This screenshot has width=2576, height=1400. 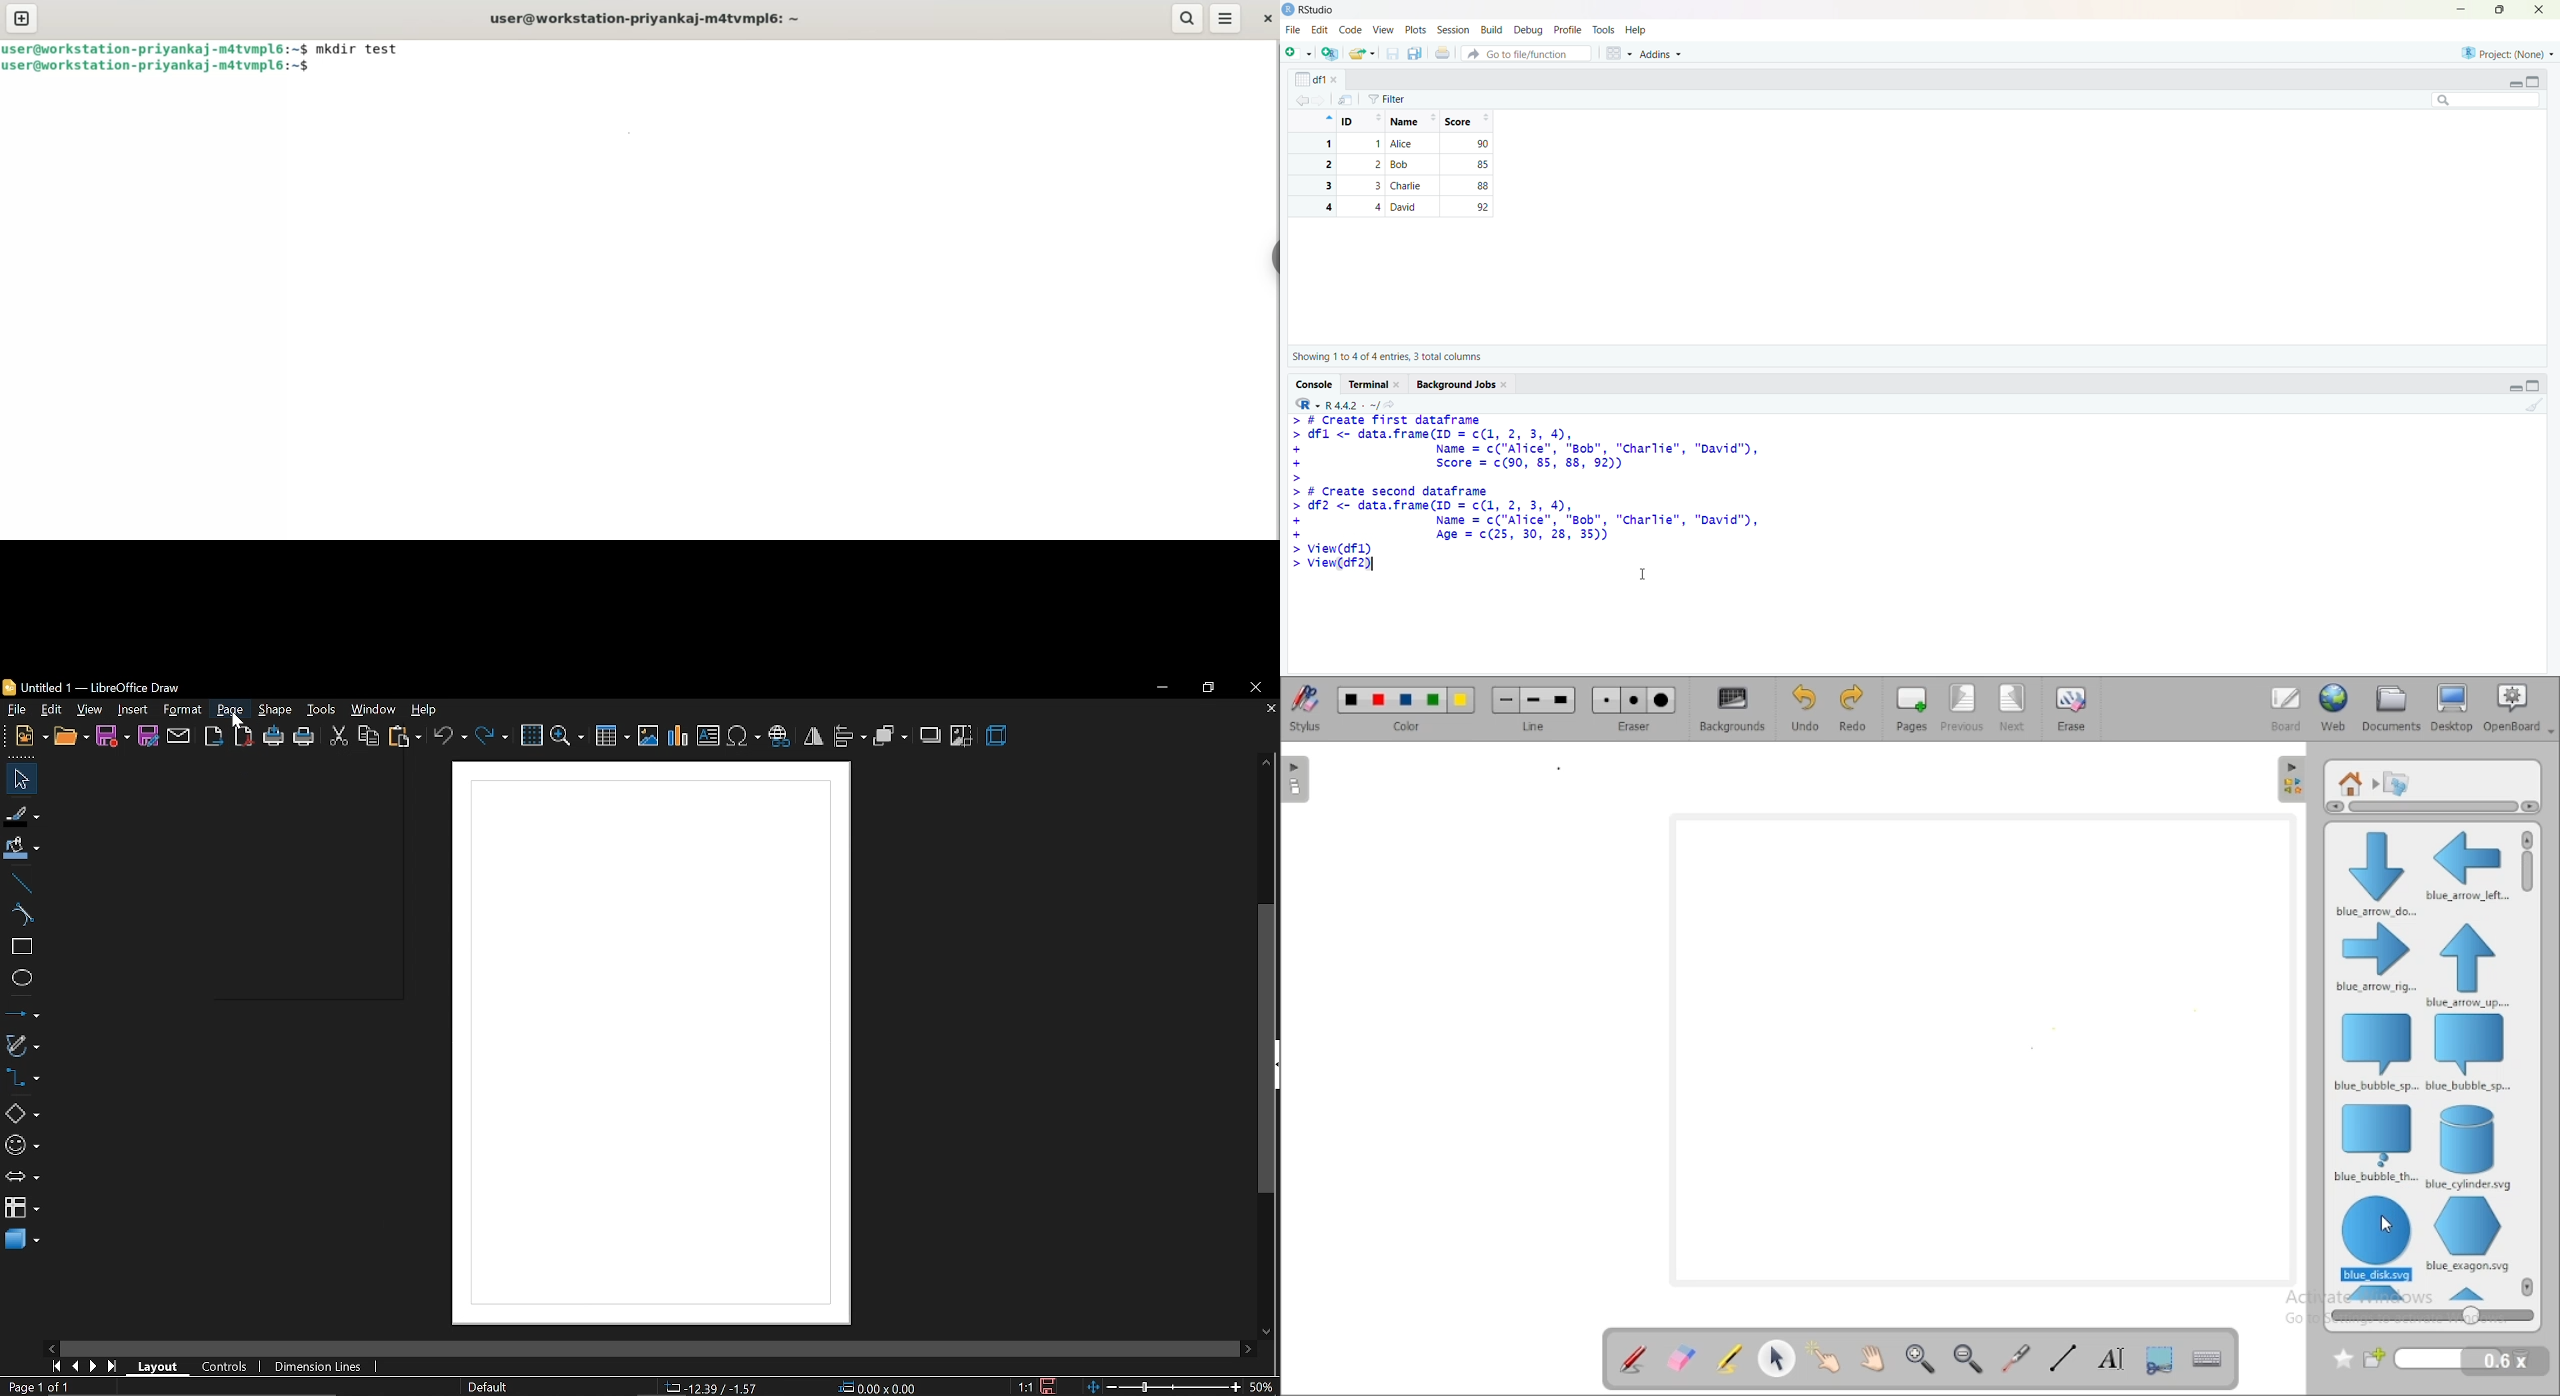 What do you see at coordinates (1395, 165) in the screenshot?
I see `2 2 Bob 85` at bounding box center [1395, 165].